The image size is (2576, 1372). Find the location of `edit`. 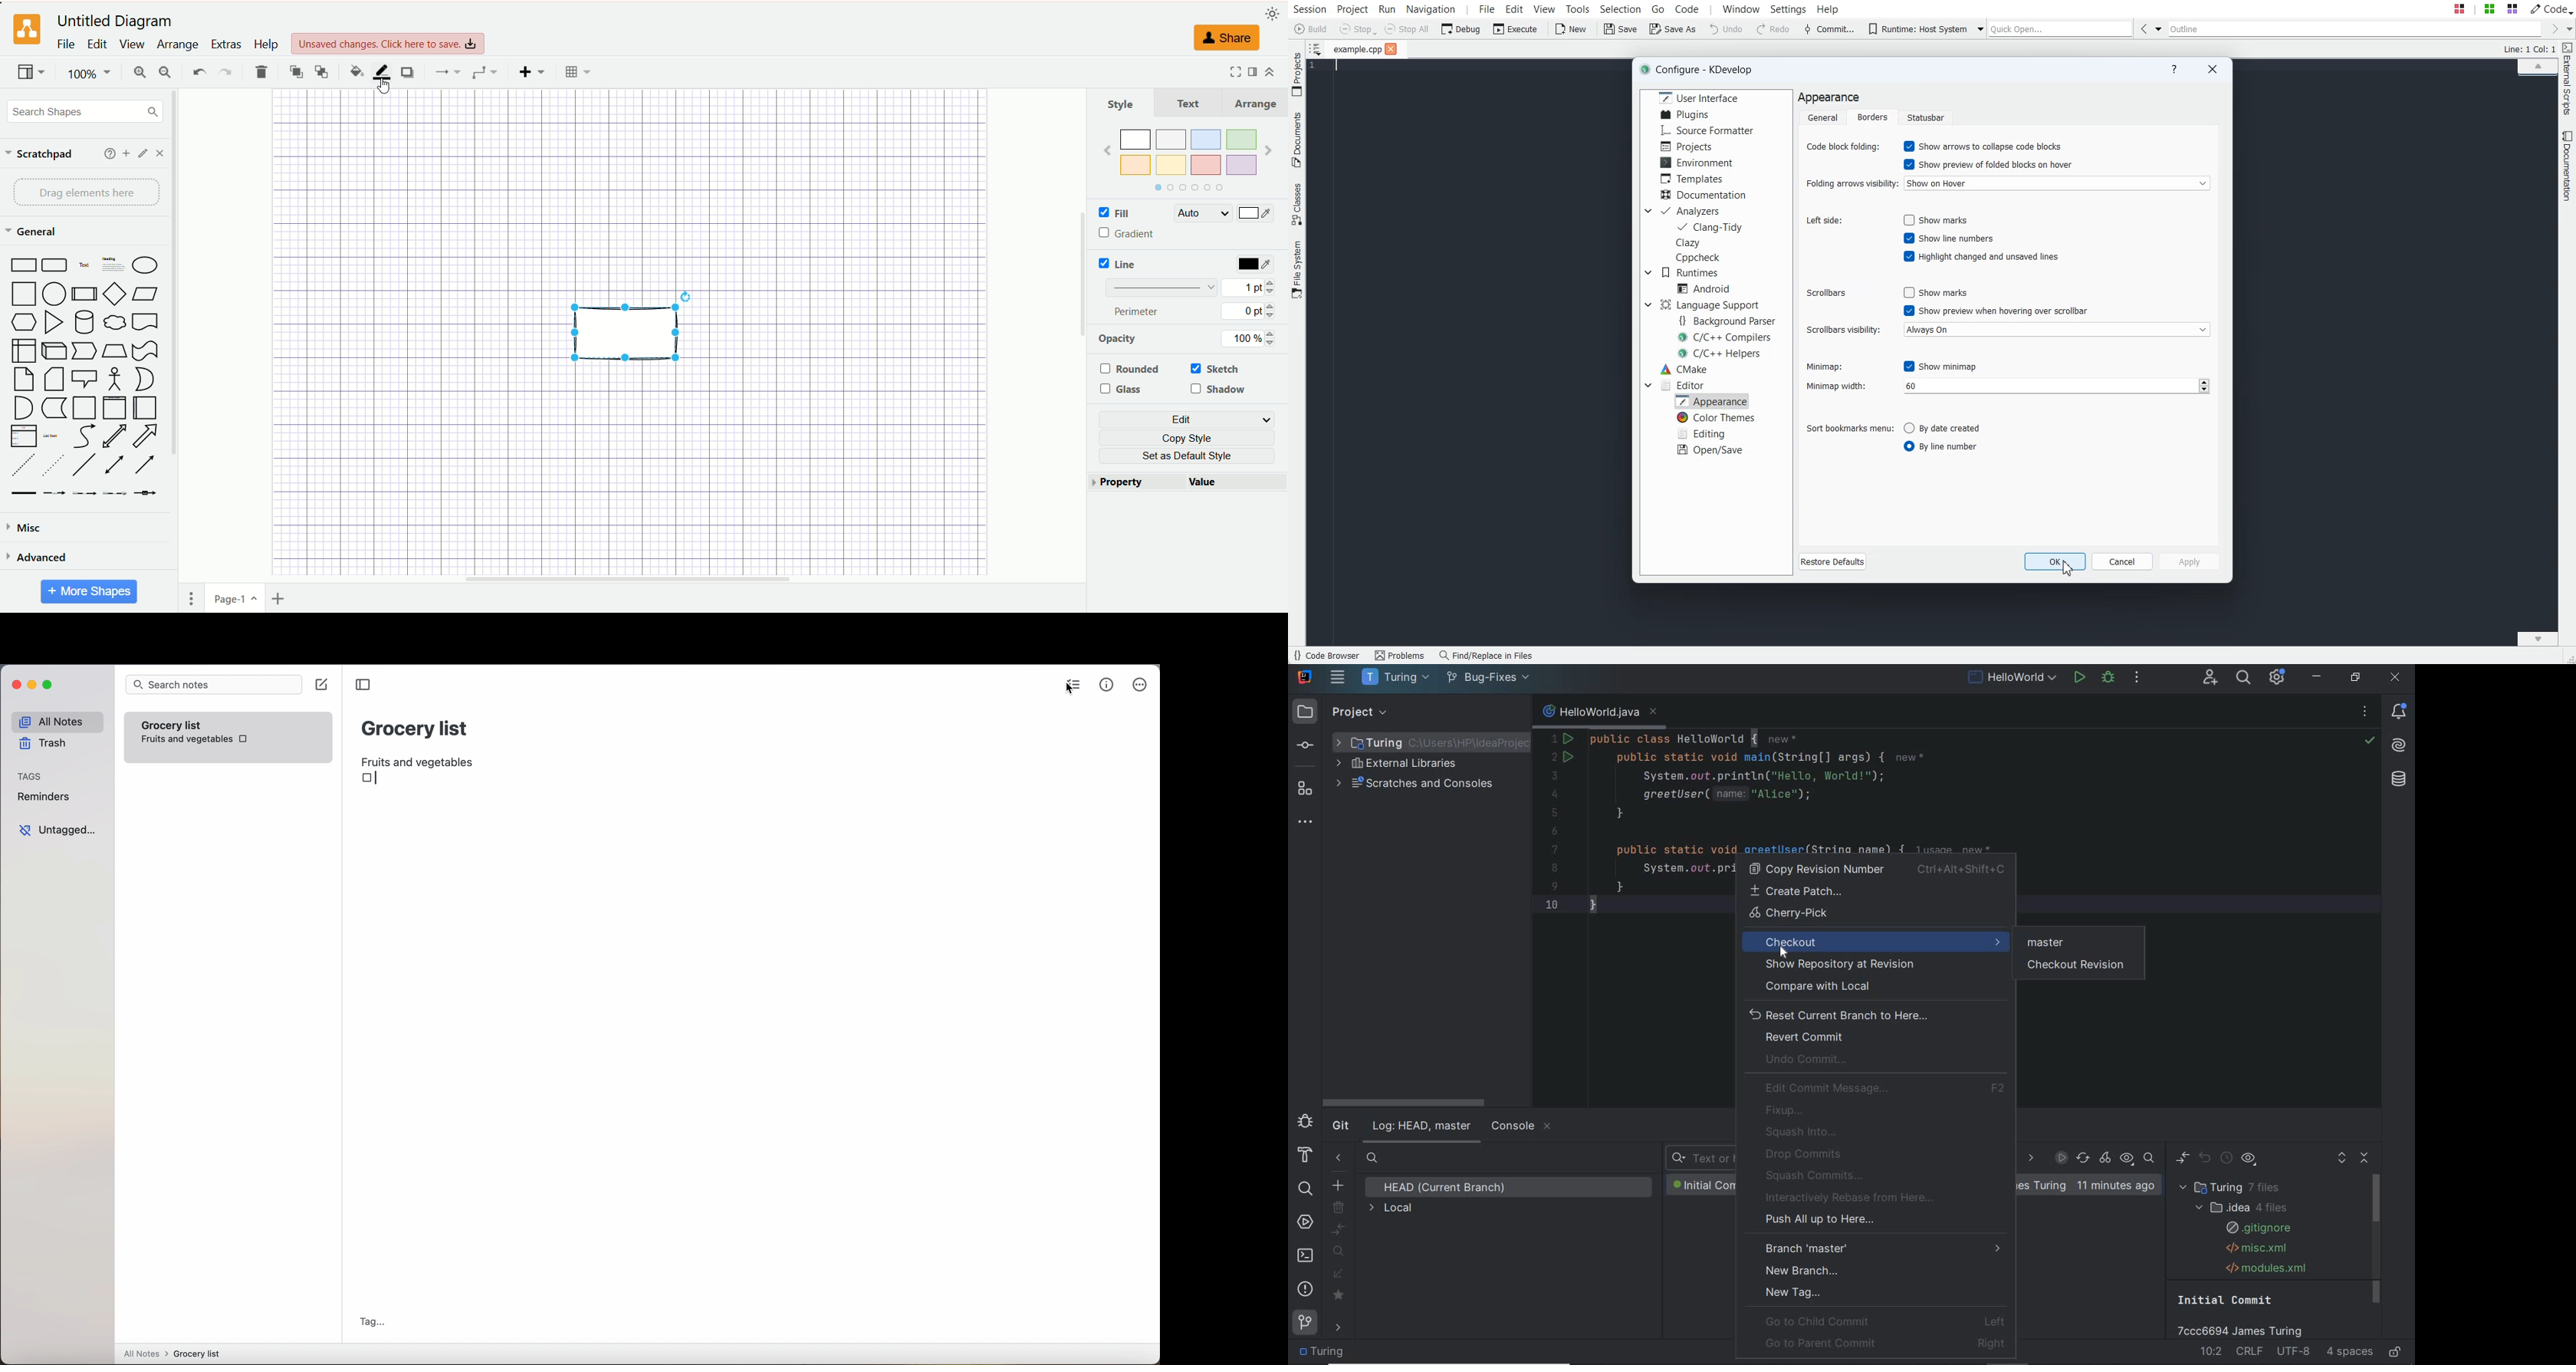

edit is located at coordinates (95, 43).